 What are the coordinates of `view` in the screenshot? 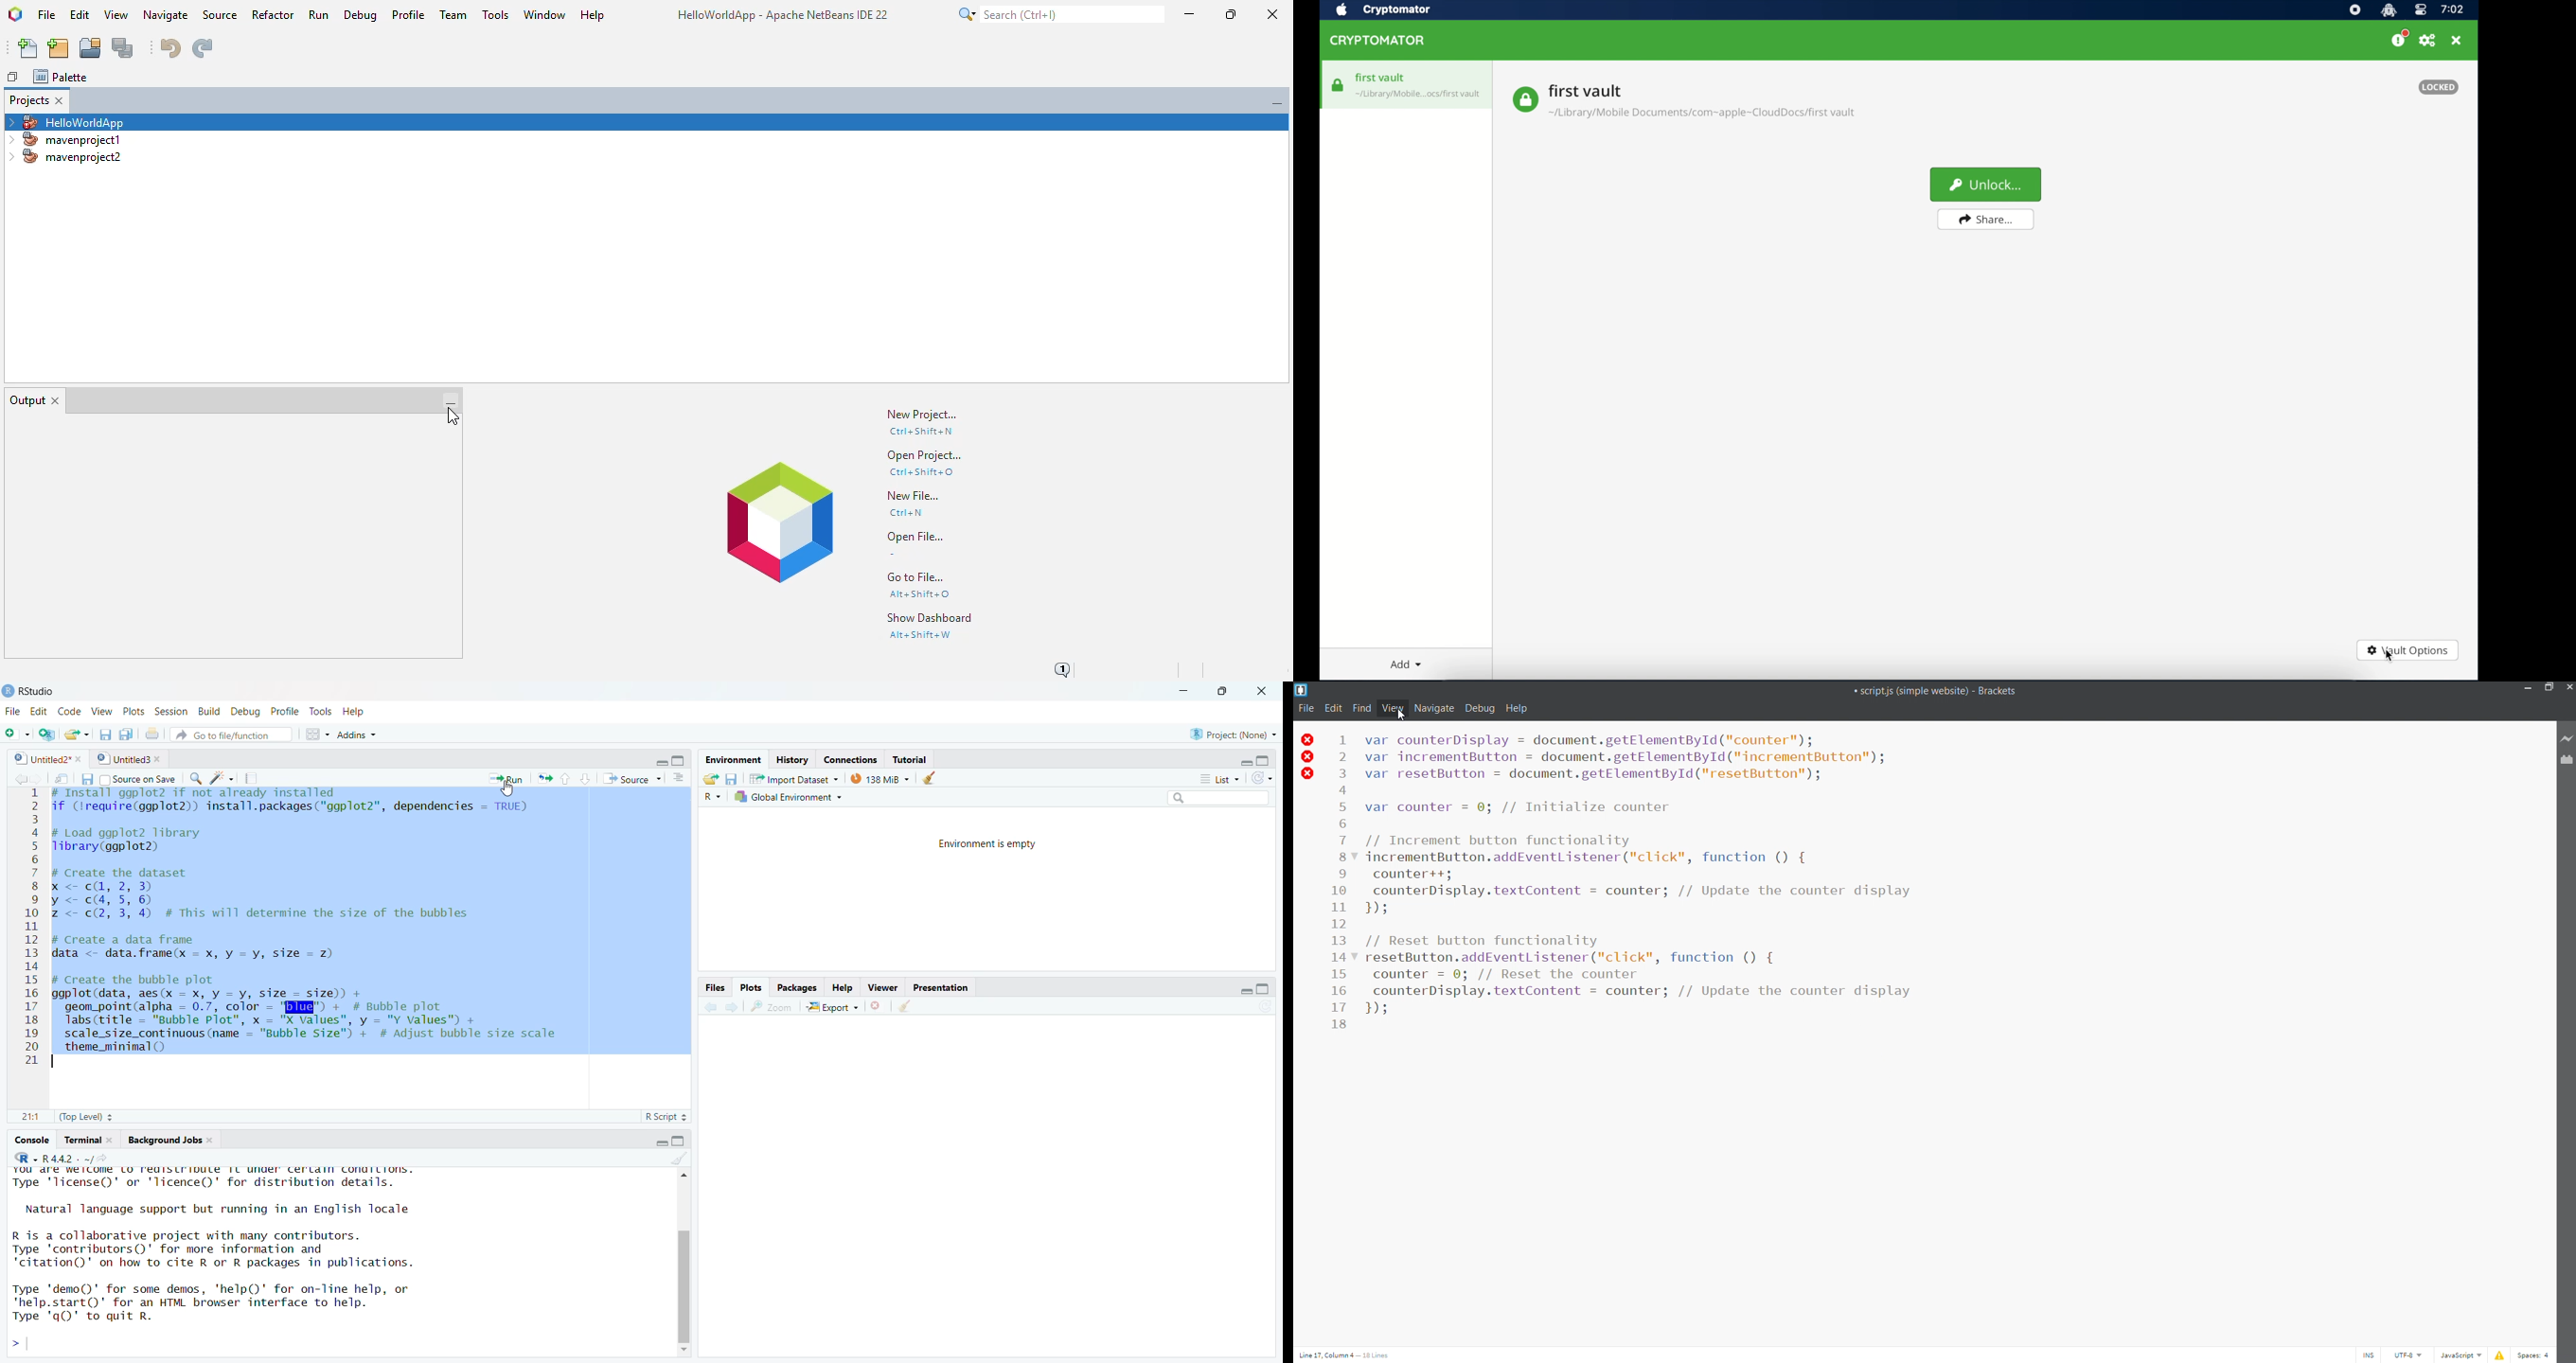 It's located at (1392, 706).